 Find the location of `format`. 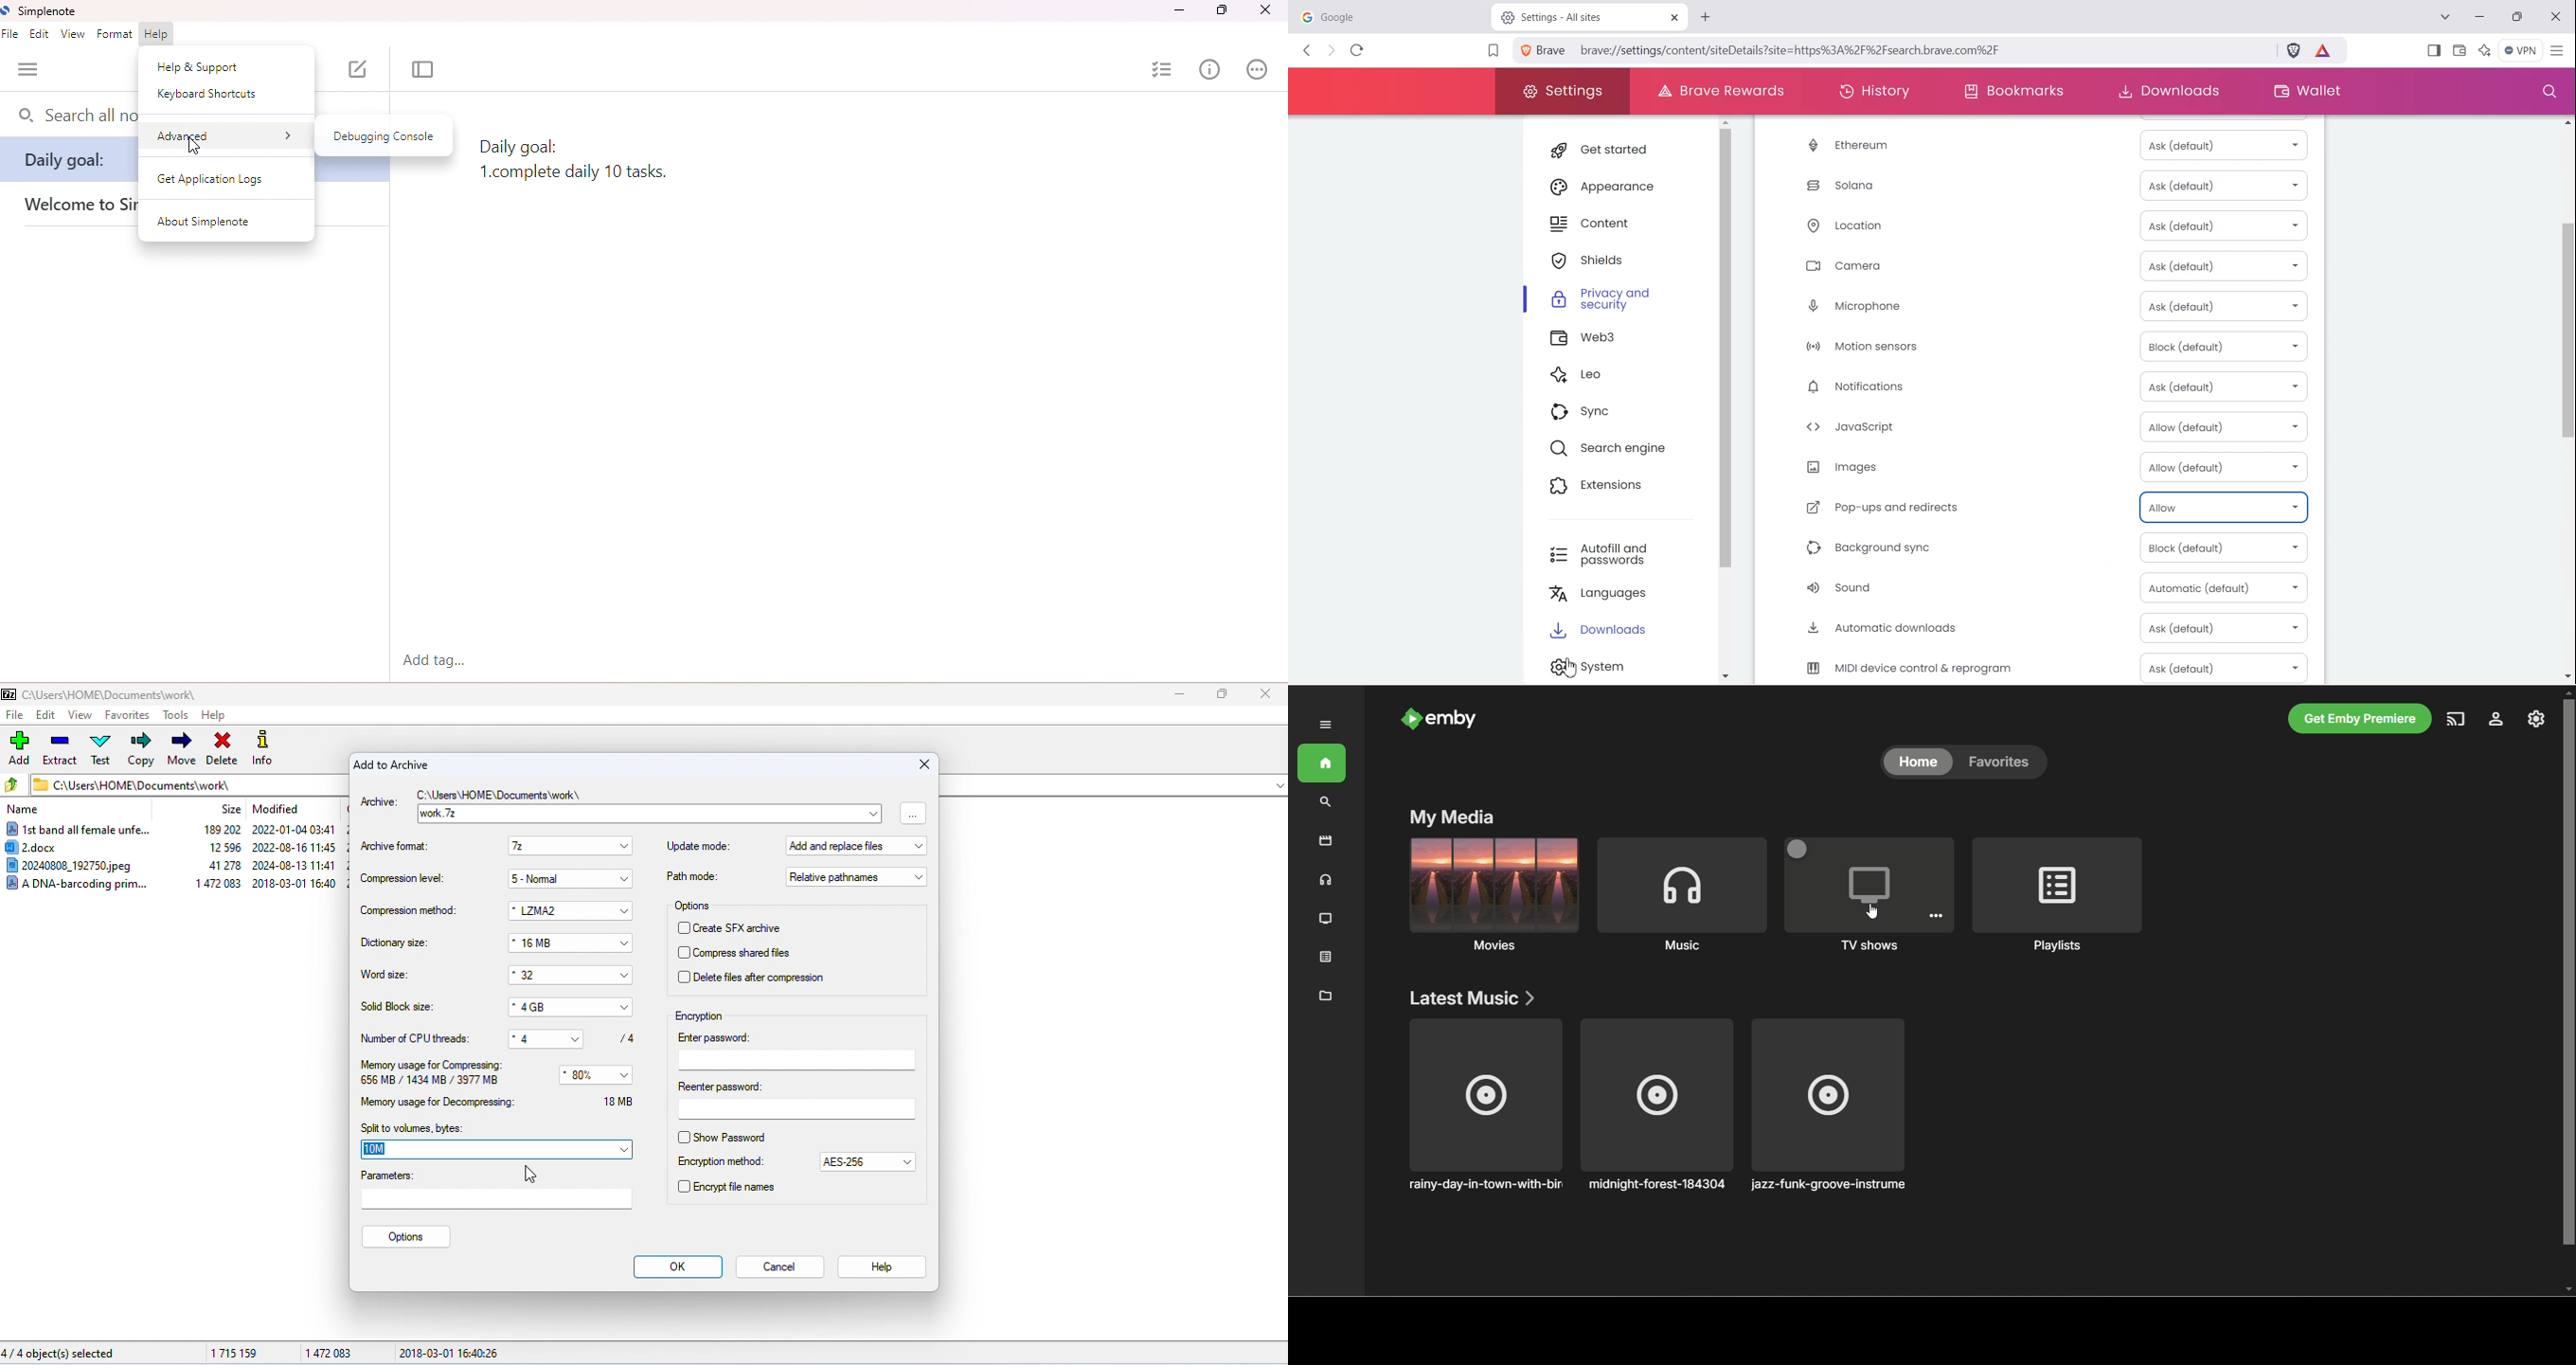

format is located at coordinates (115, 34).